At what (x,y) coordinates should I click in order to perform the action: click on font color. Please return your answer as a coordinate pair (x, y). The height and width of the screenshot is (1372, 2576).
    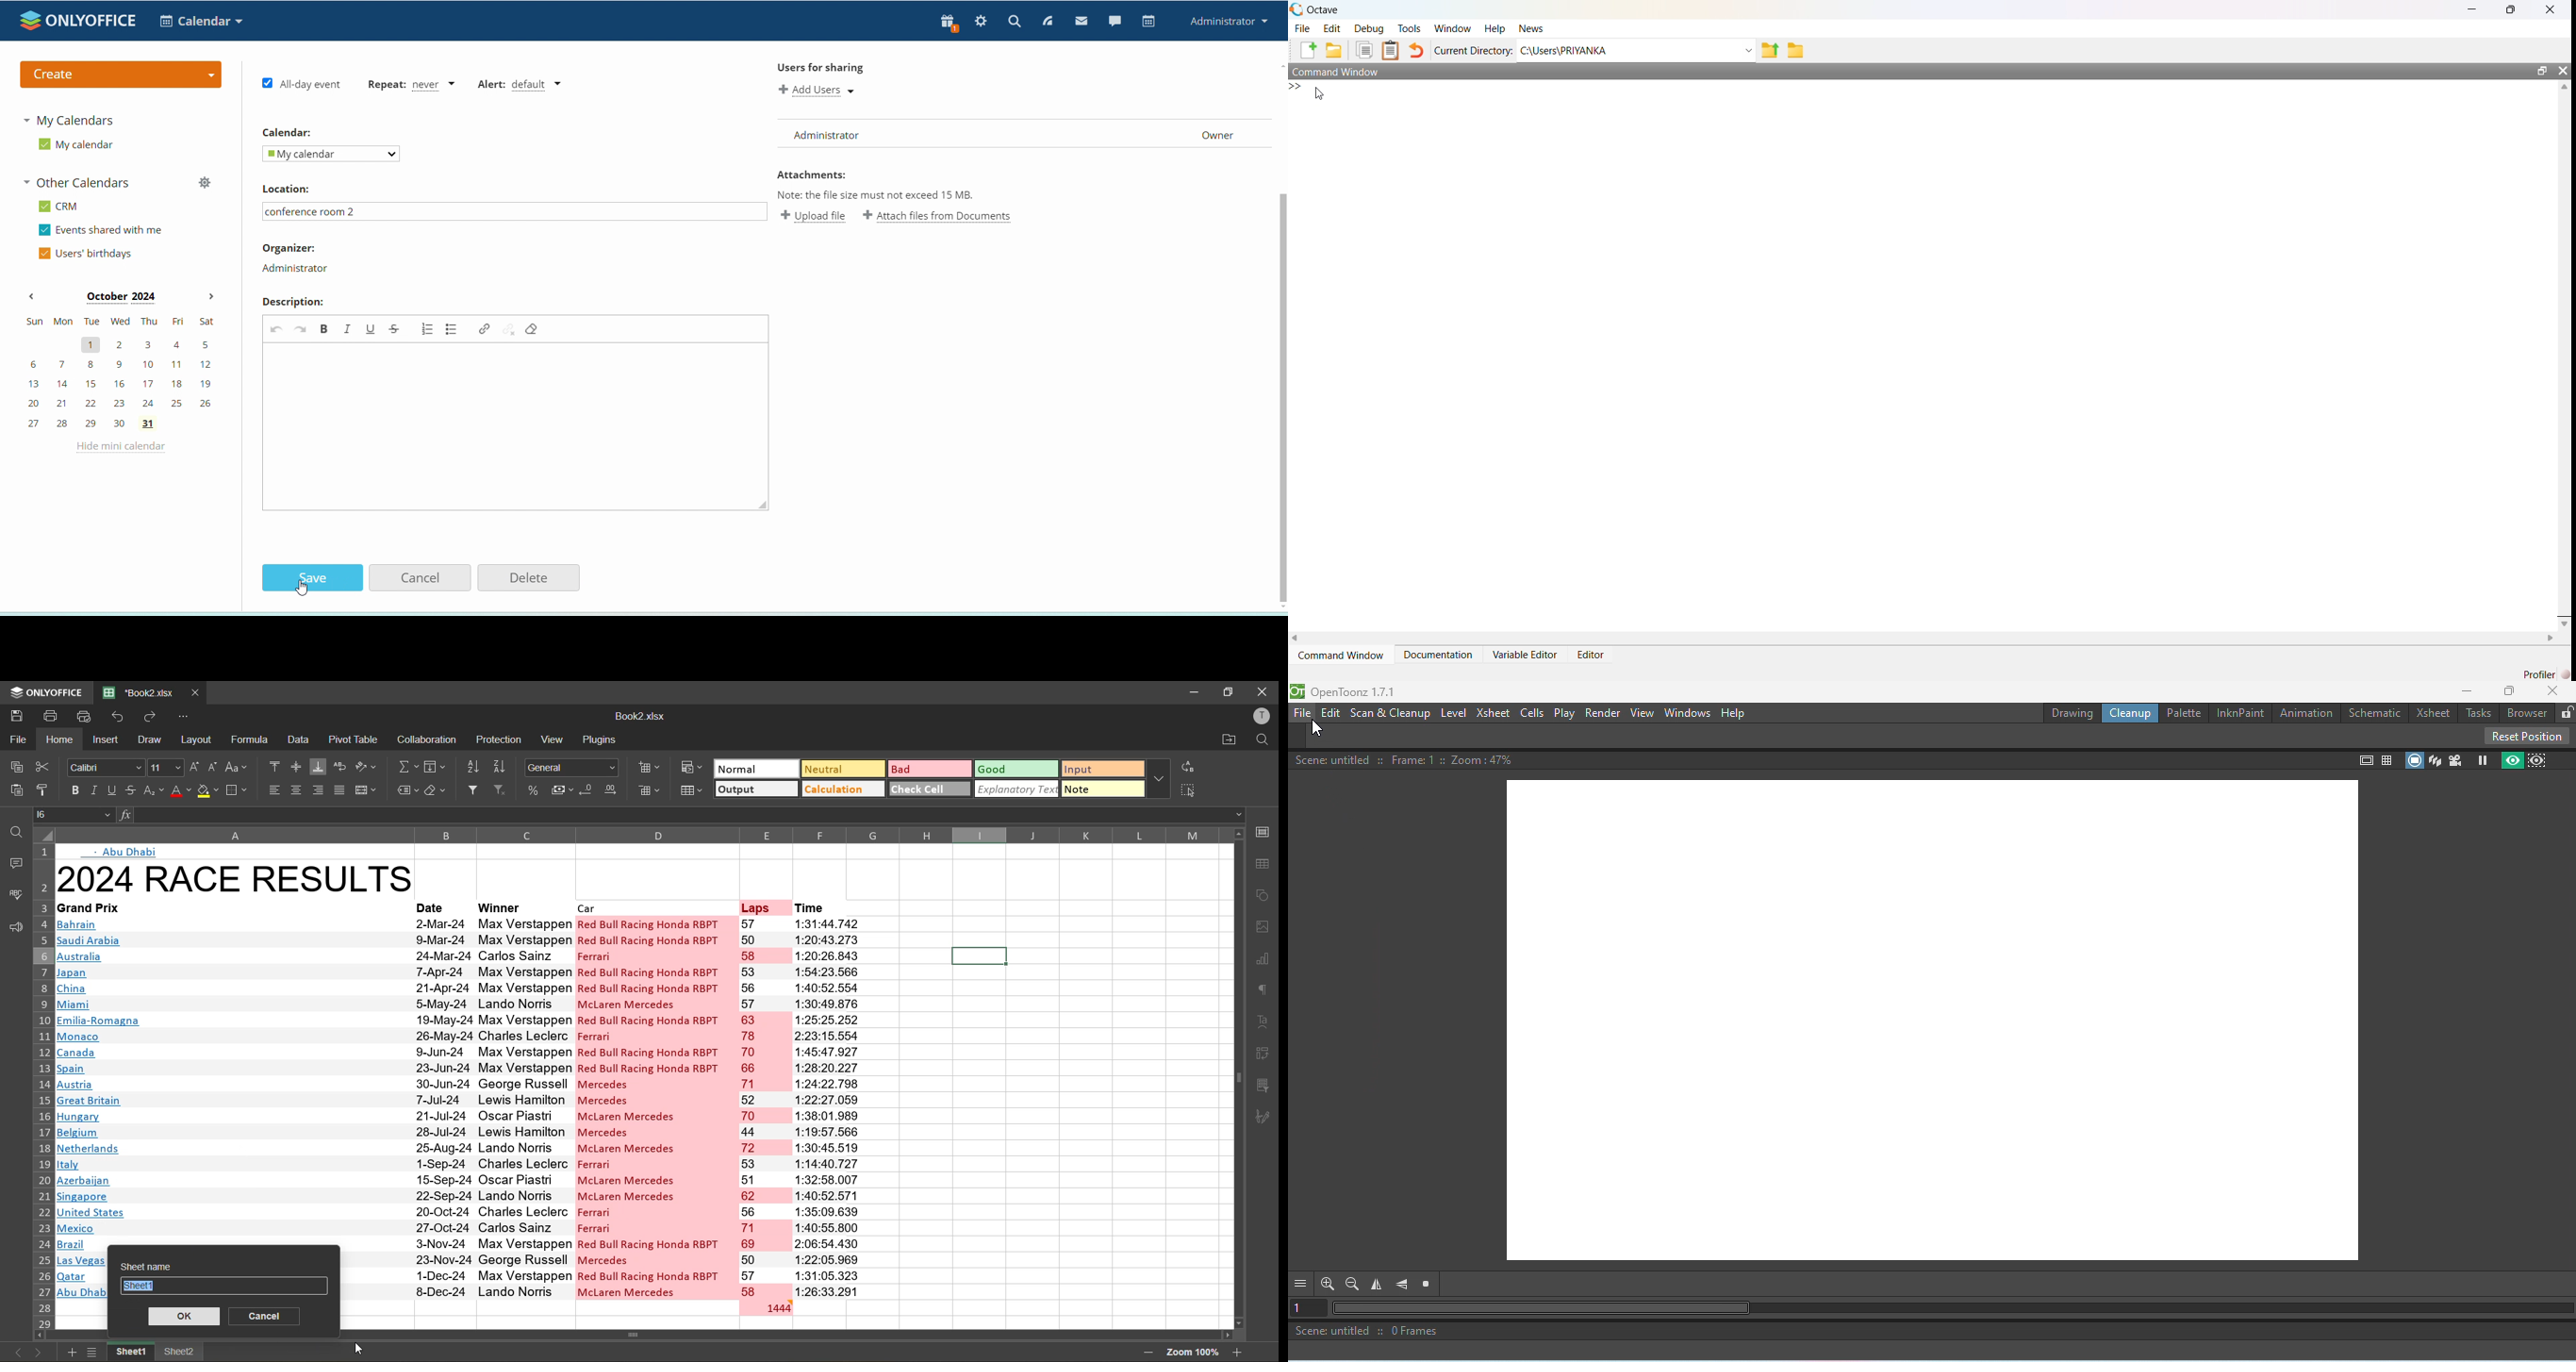
    Looking at the image, I should click on (179, 791).